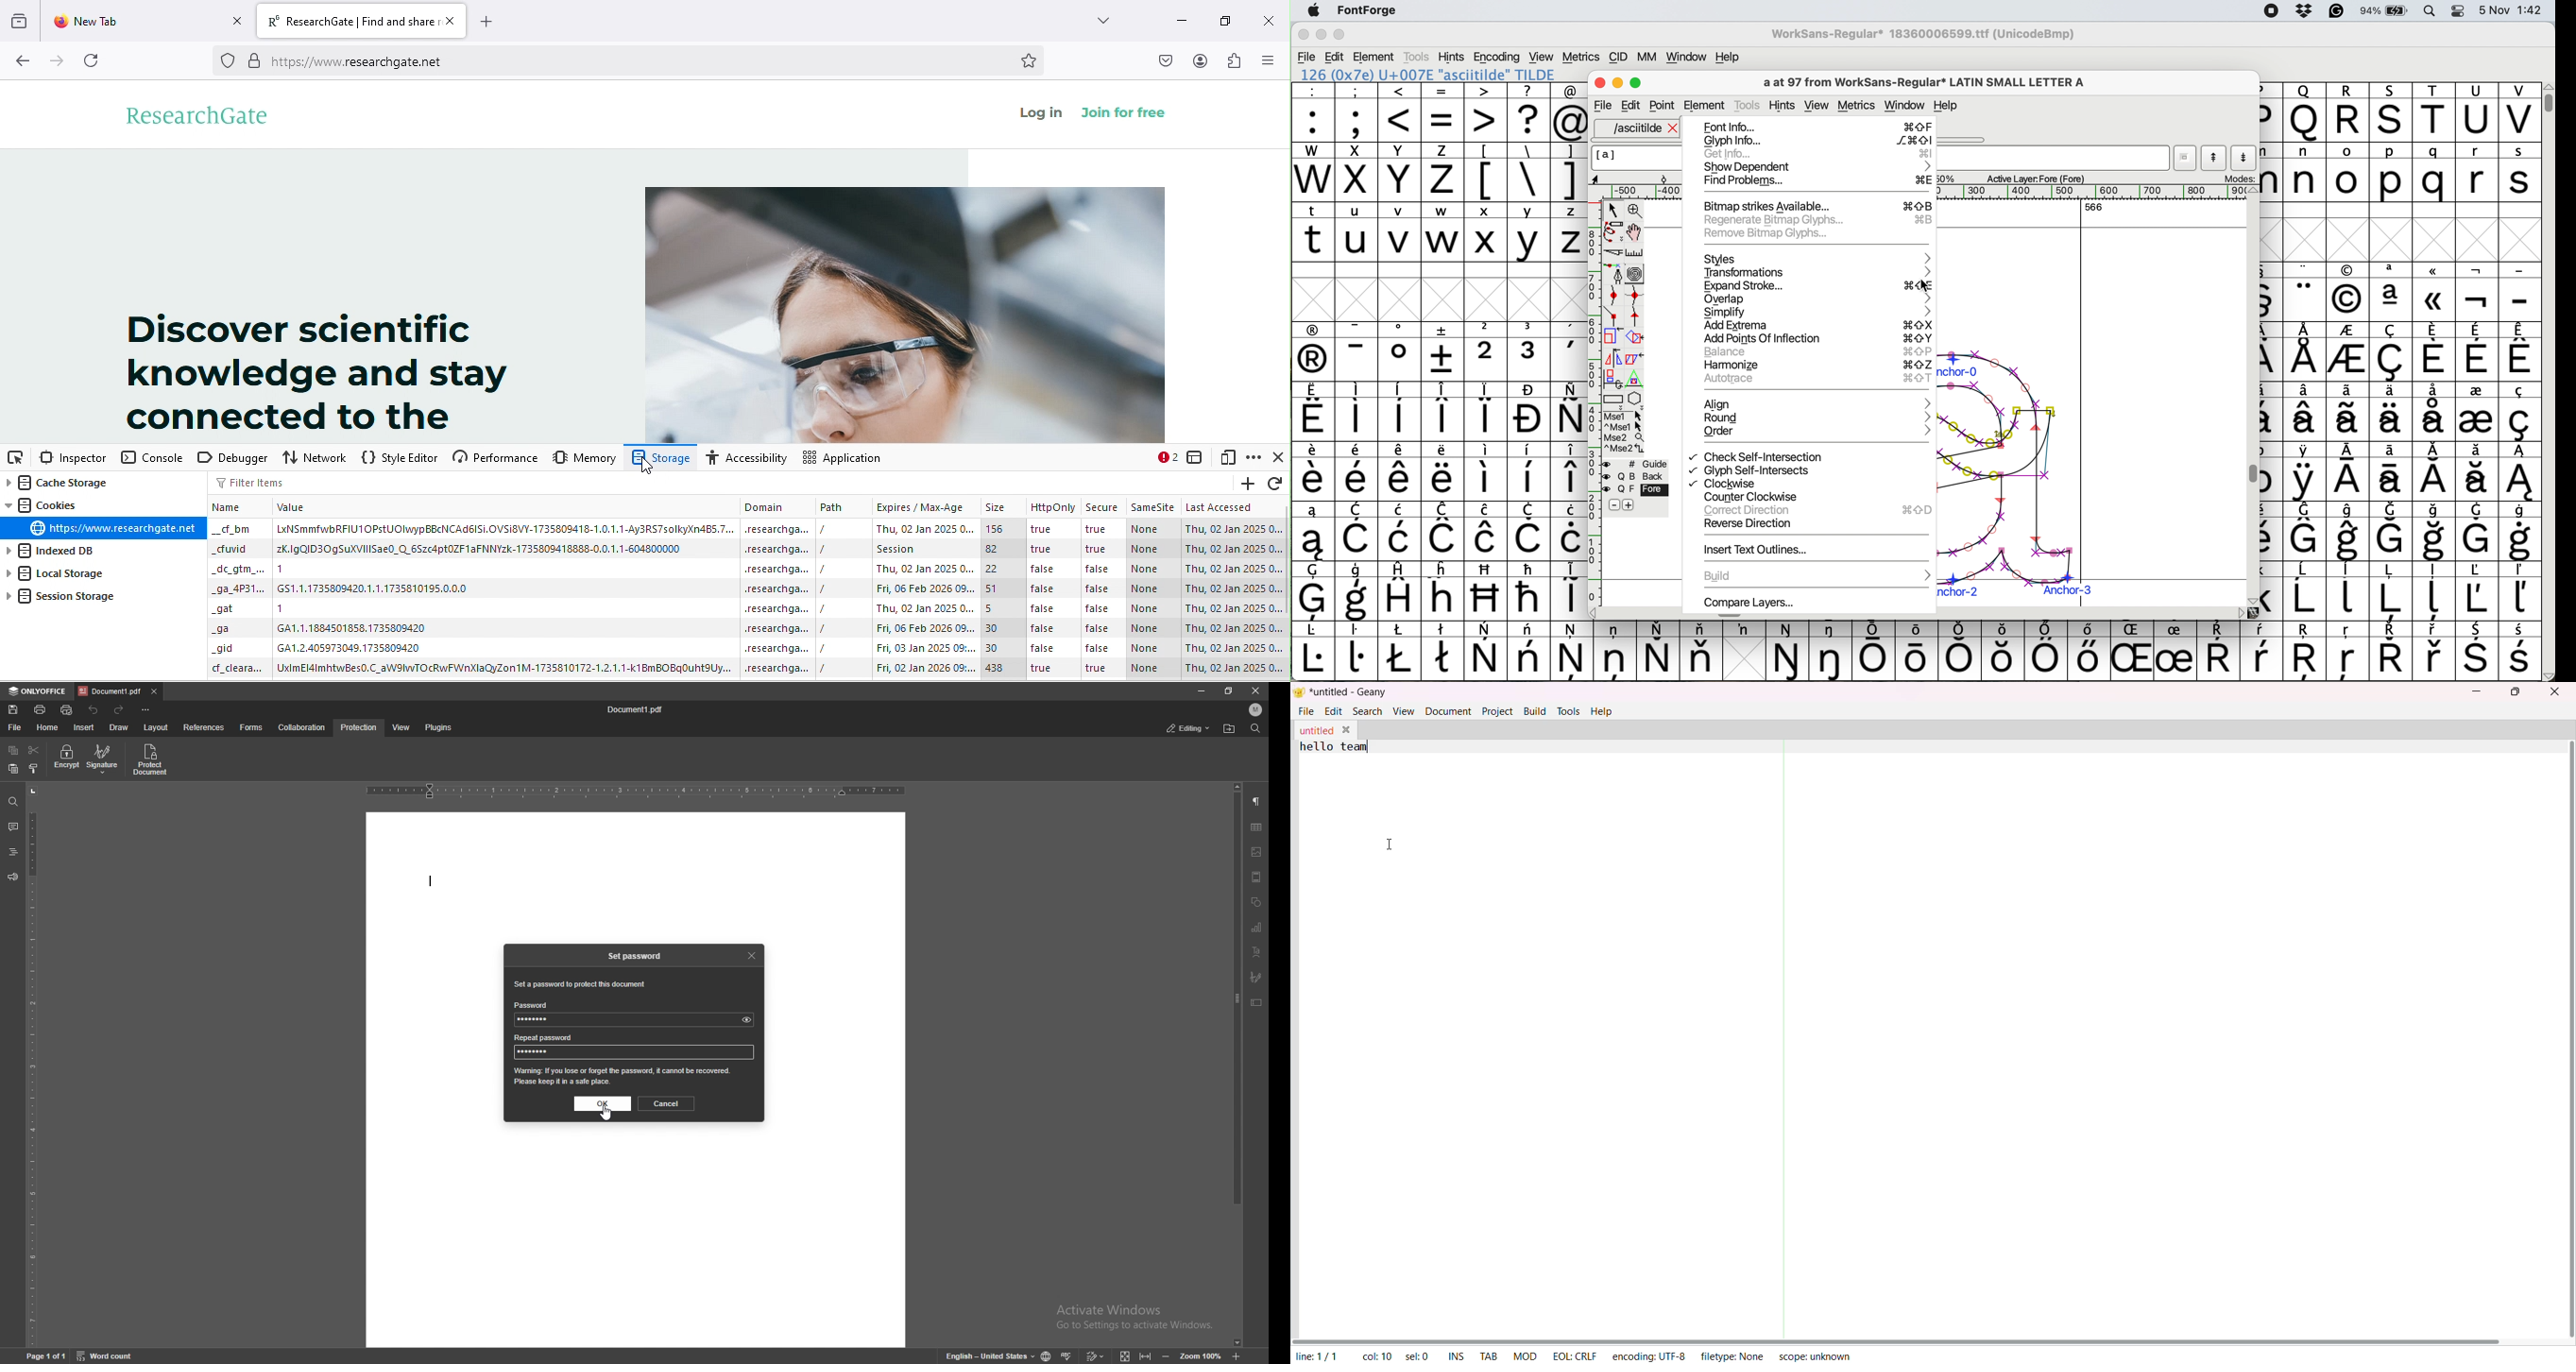  I want to click on false, so click(1101, 608).